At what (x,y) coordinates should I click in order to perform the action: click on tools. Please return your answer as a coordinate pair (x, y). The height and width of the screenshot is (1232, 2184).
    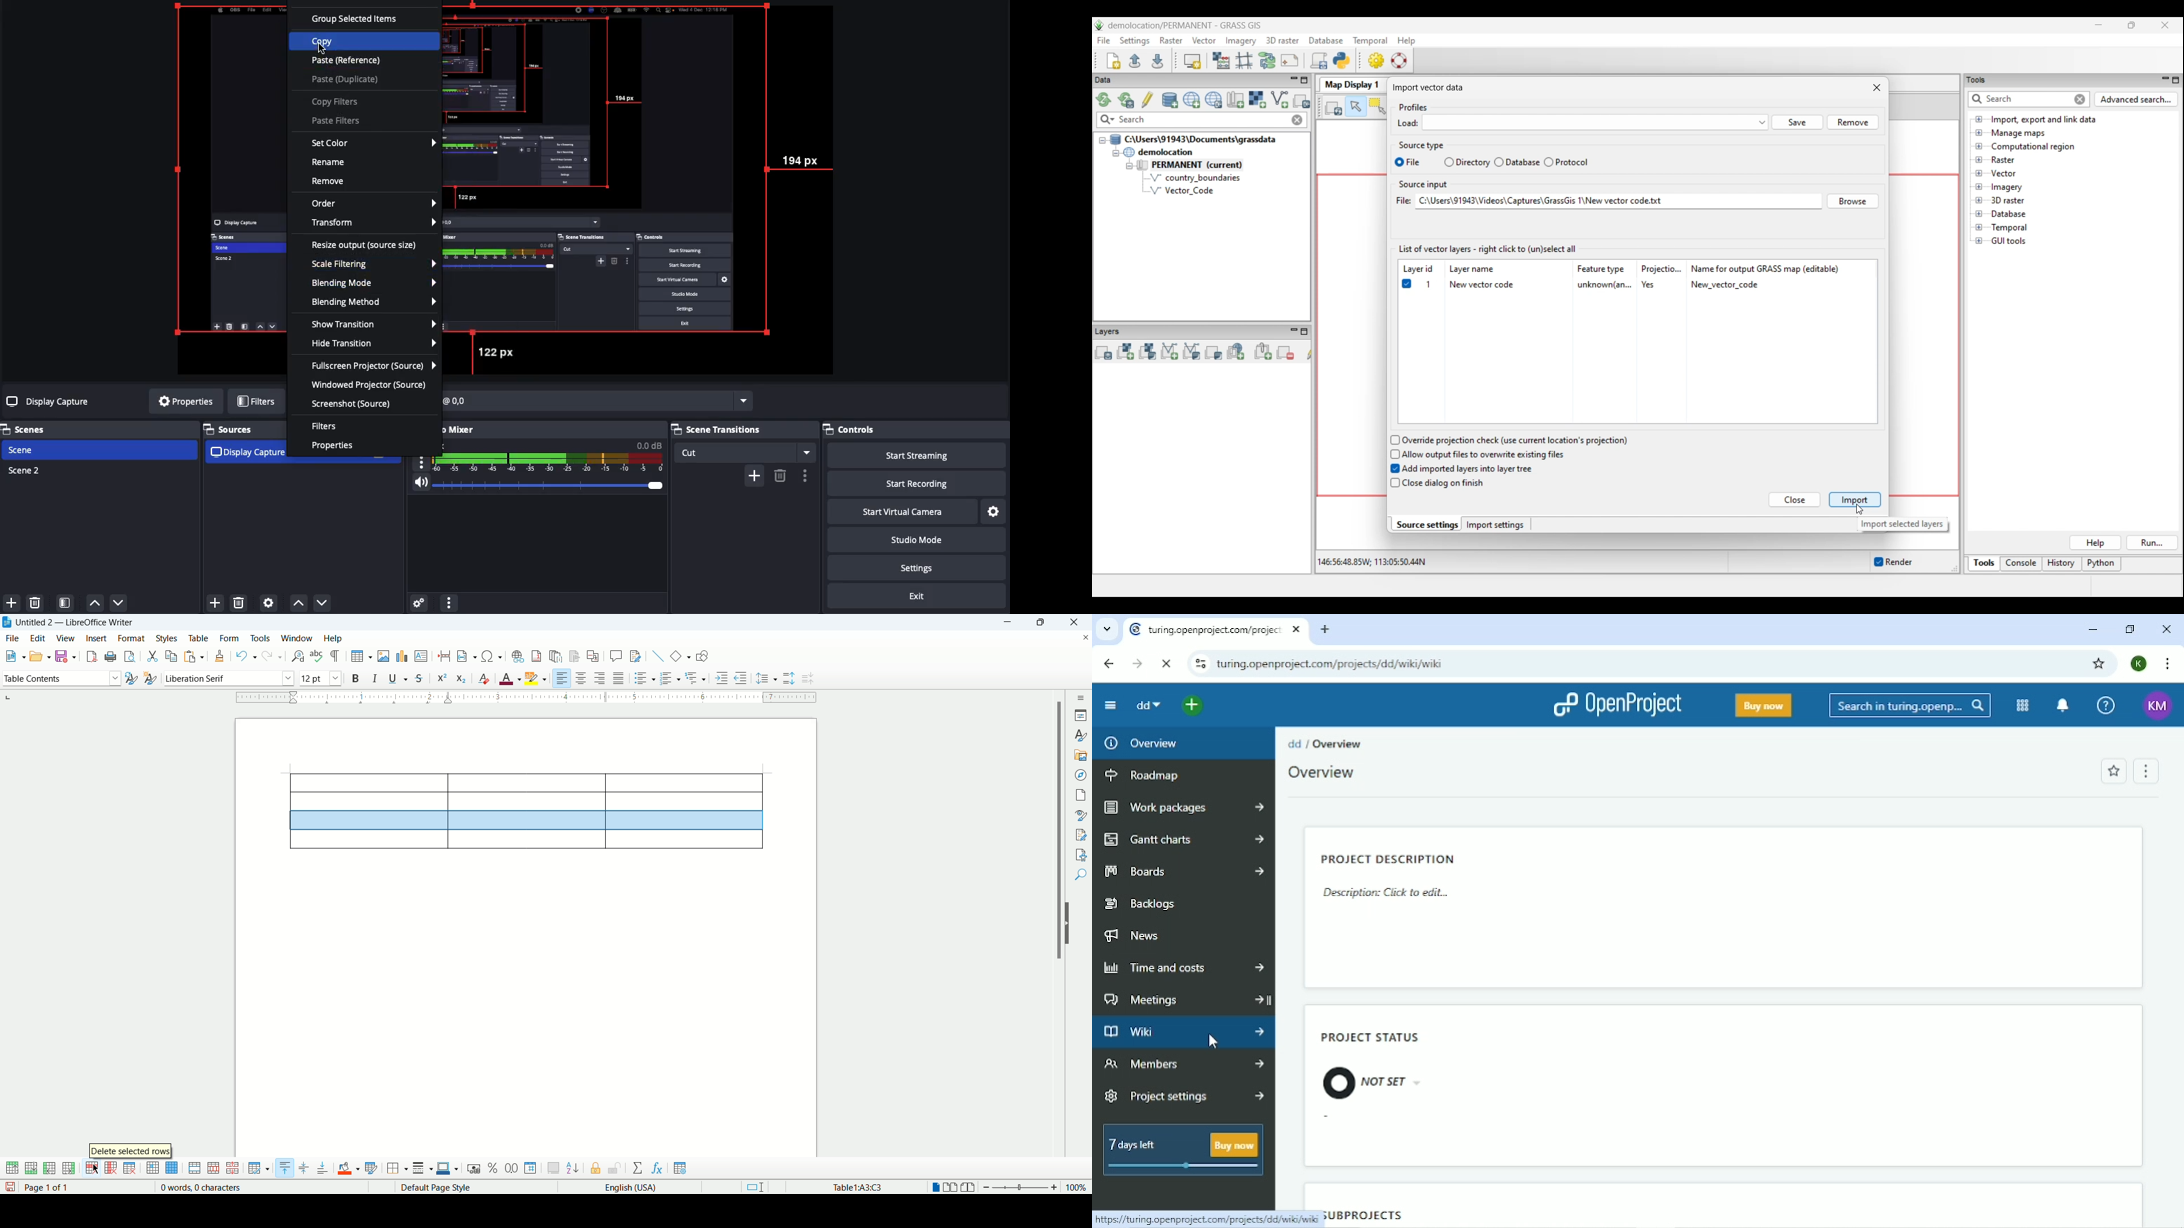
    Looking at the image, I should click on (259, 637).